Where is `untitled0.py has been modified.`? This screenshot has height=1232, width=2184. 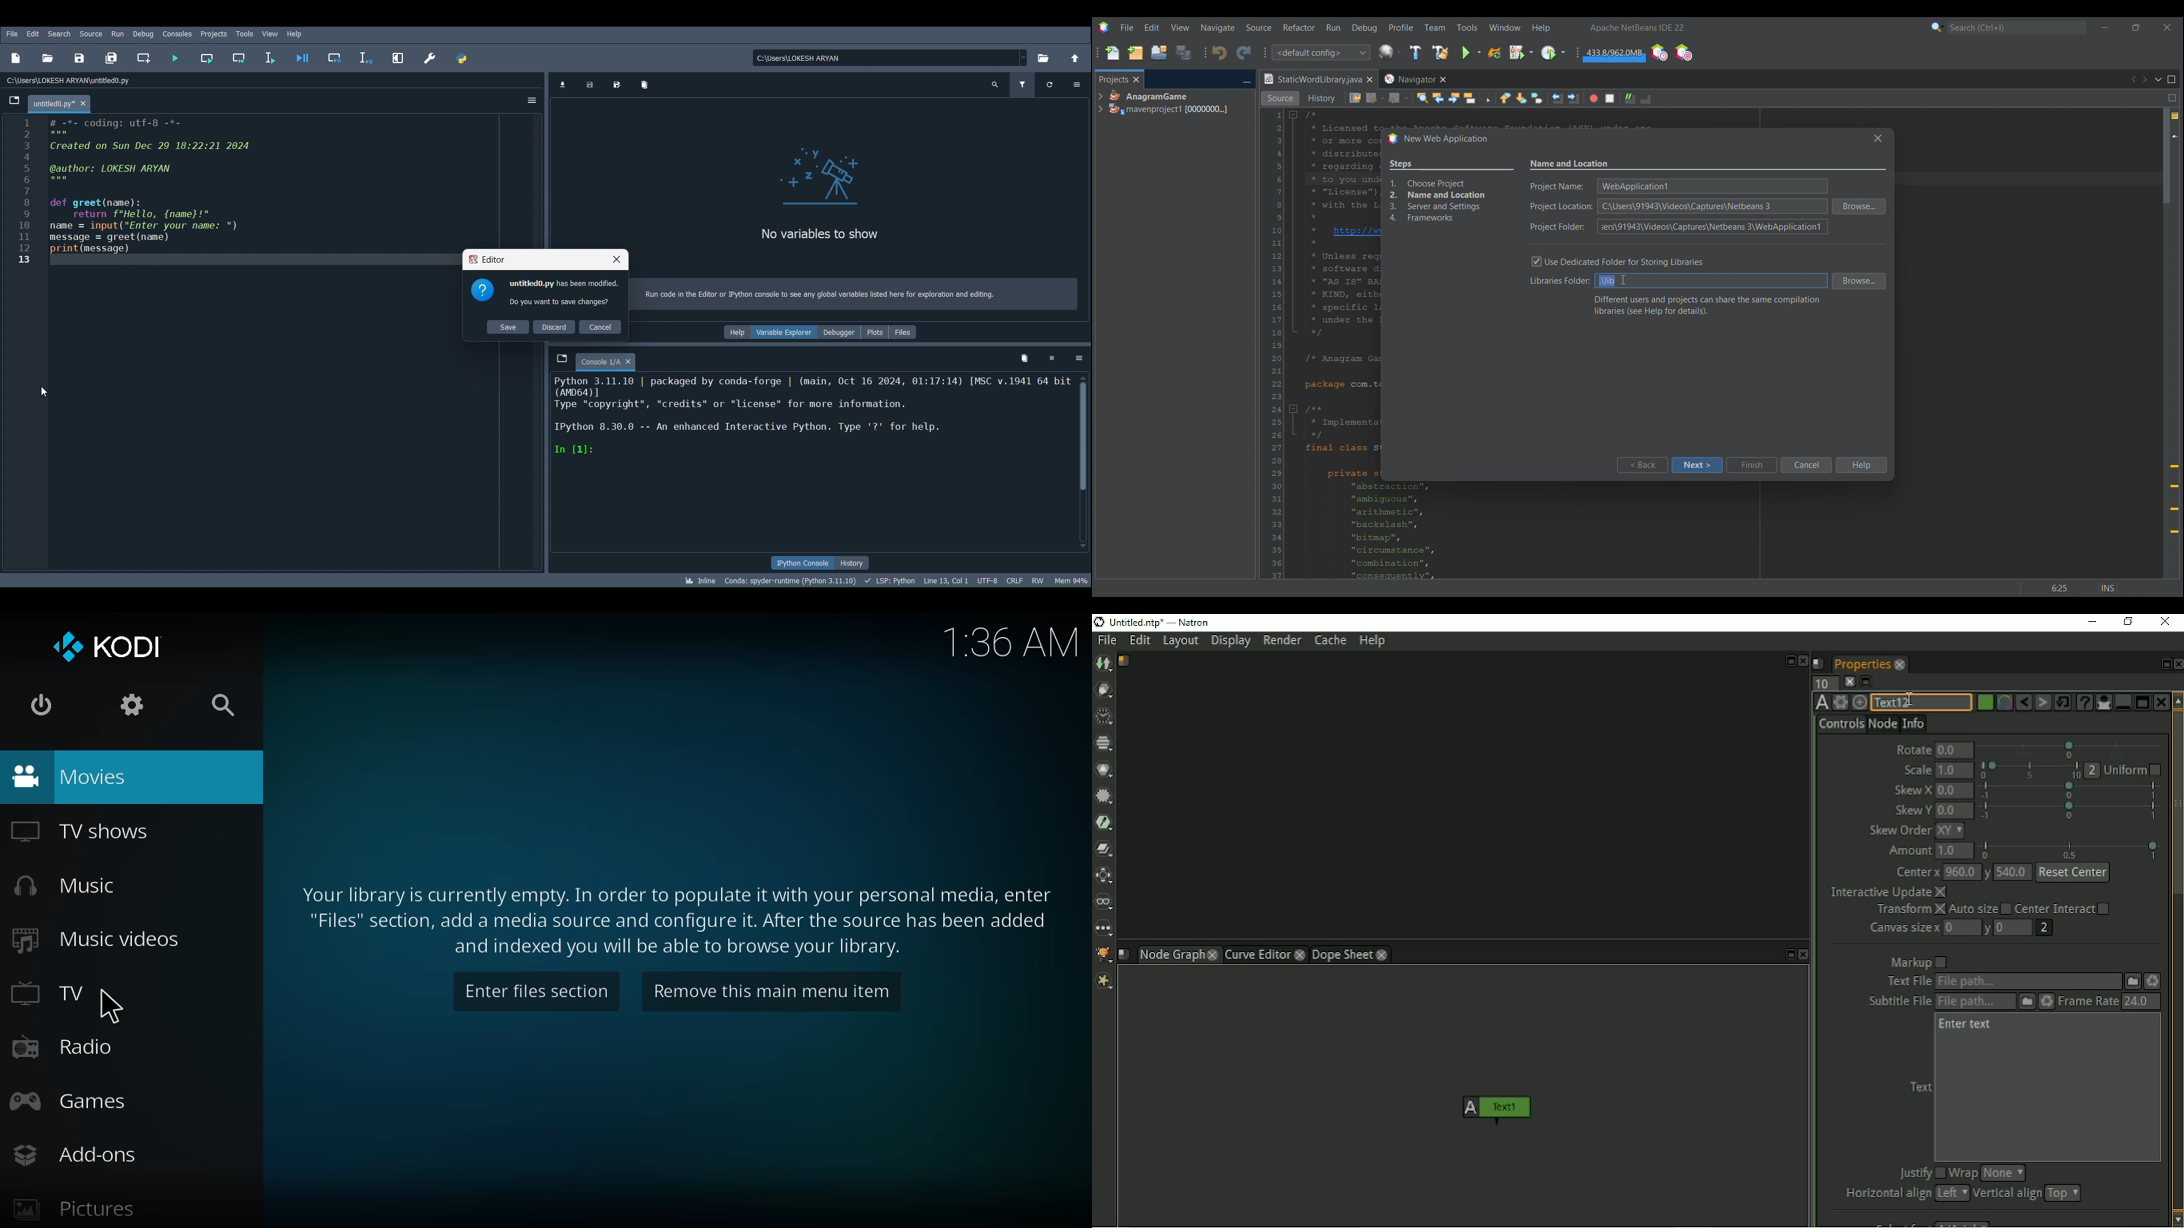 untitled0.py has been modified. is located at coordinates (565, 283).